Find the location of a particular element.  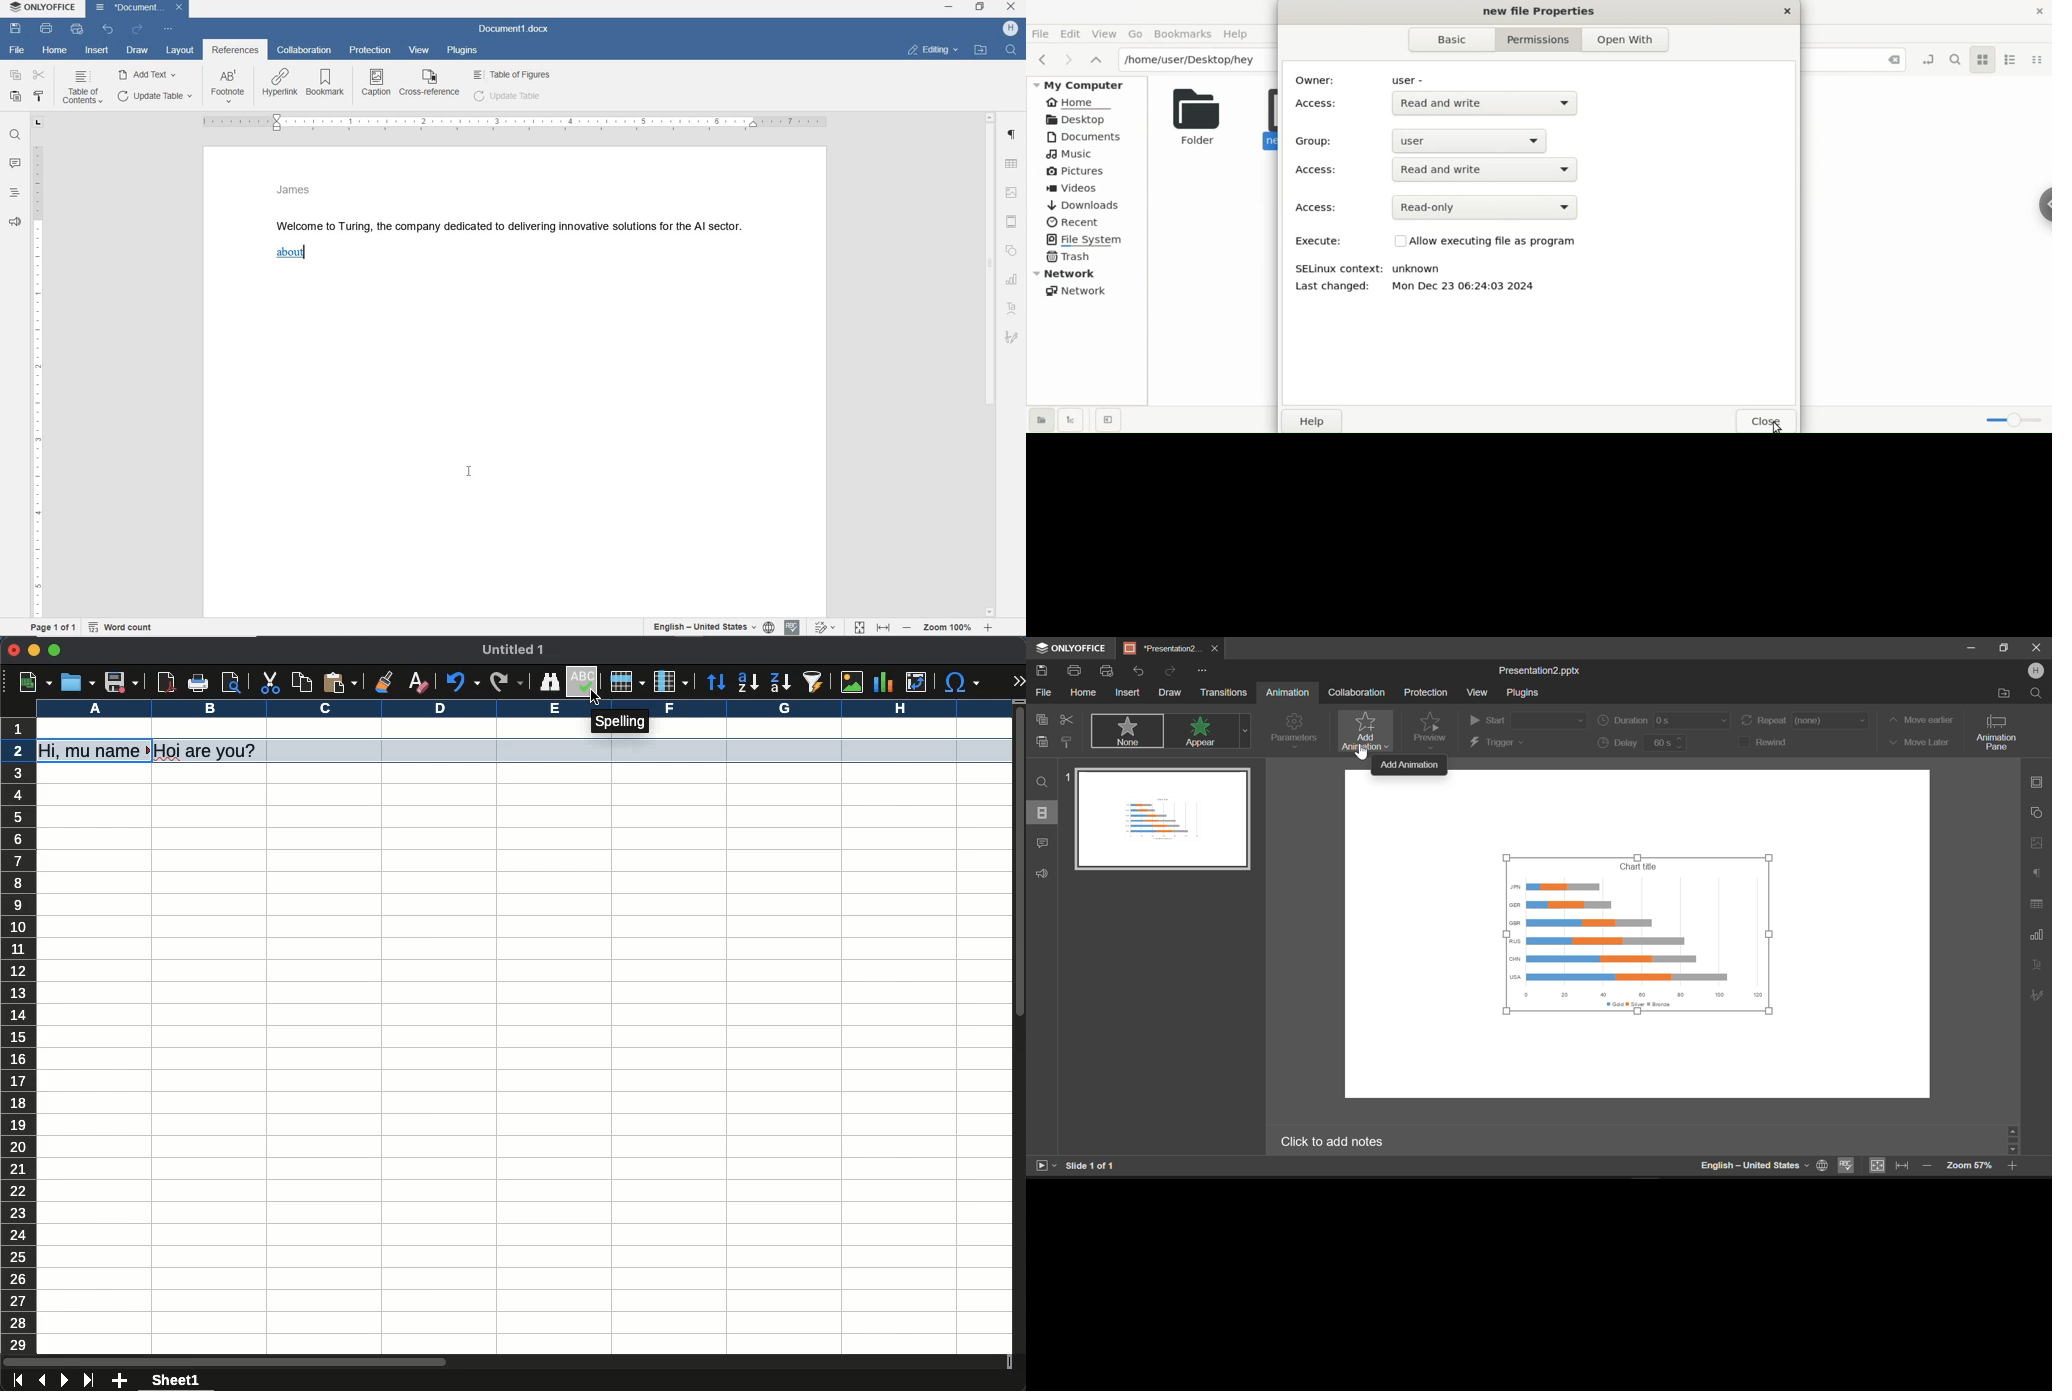

paste is located at coordinates (15, 96).